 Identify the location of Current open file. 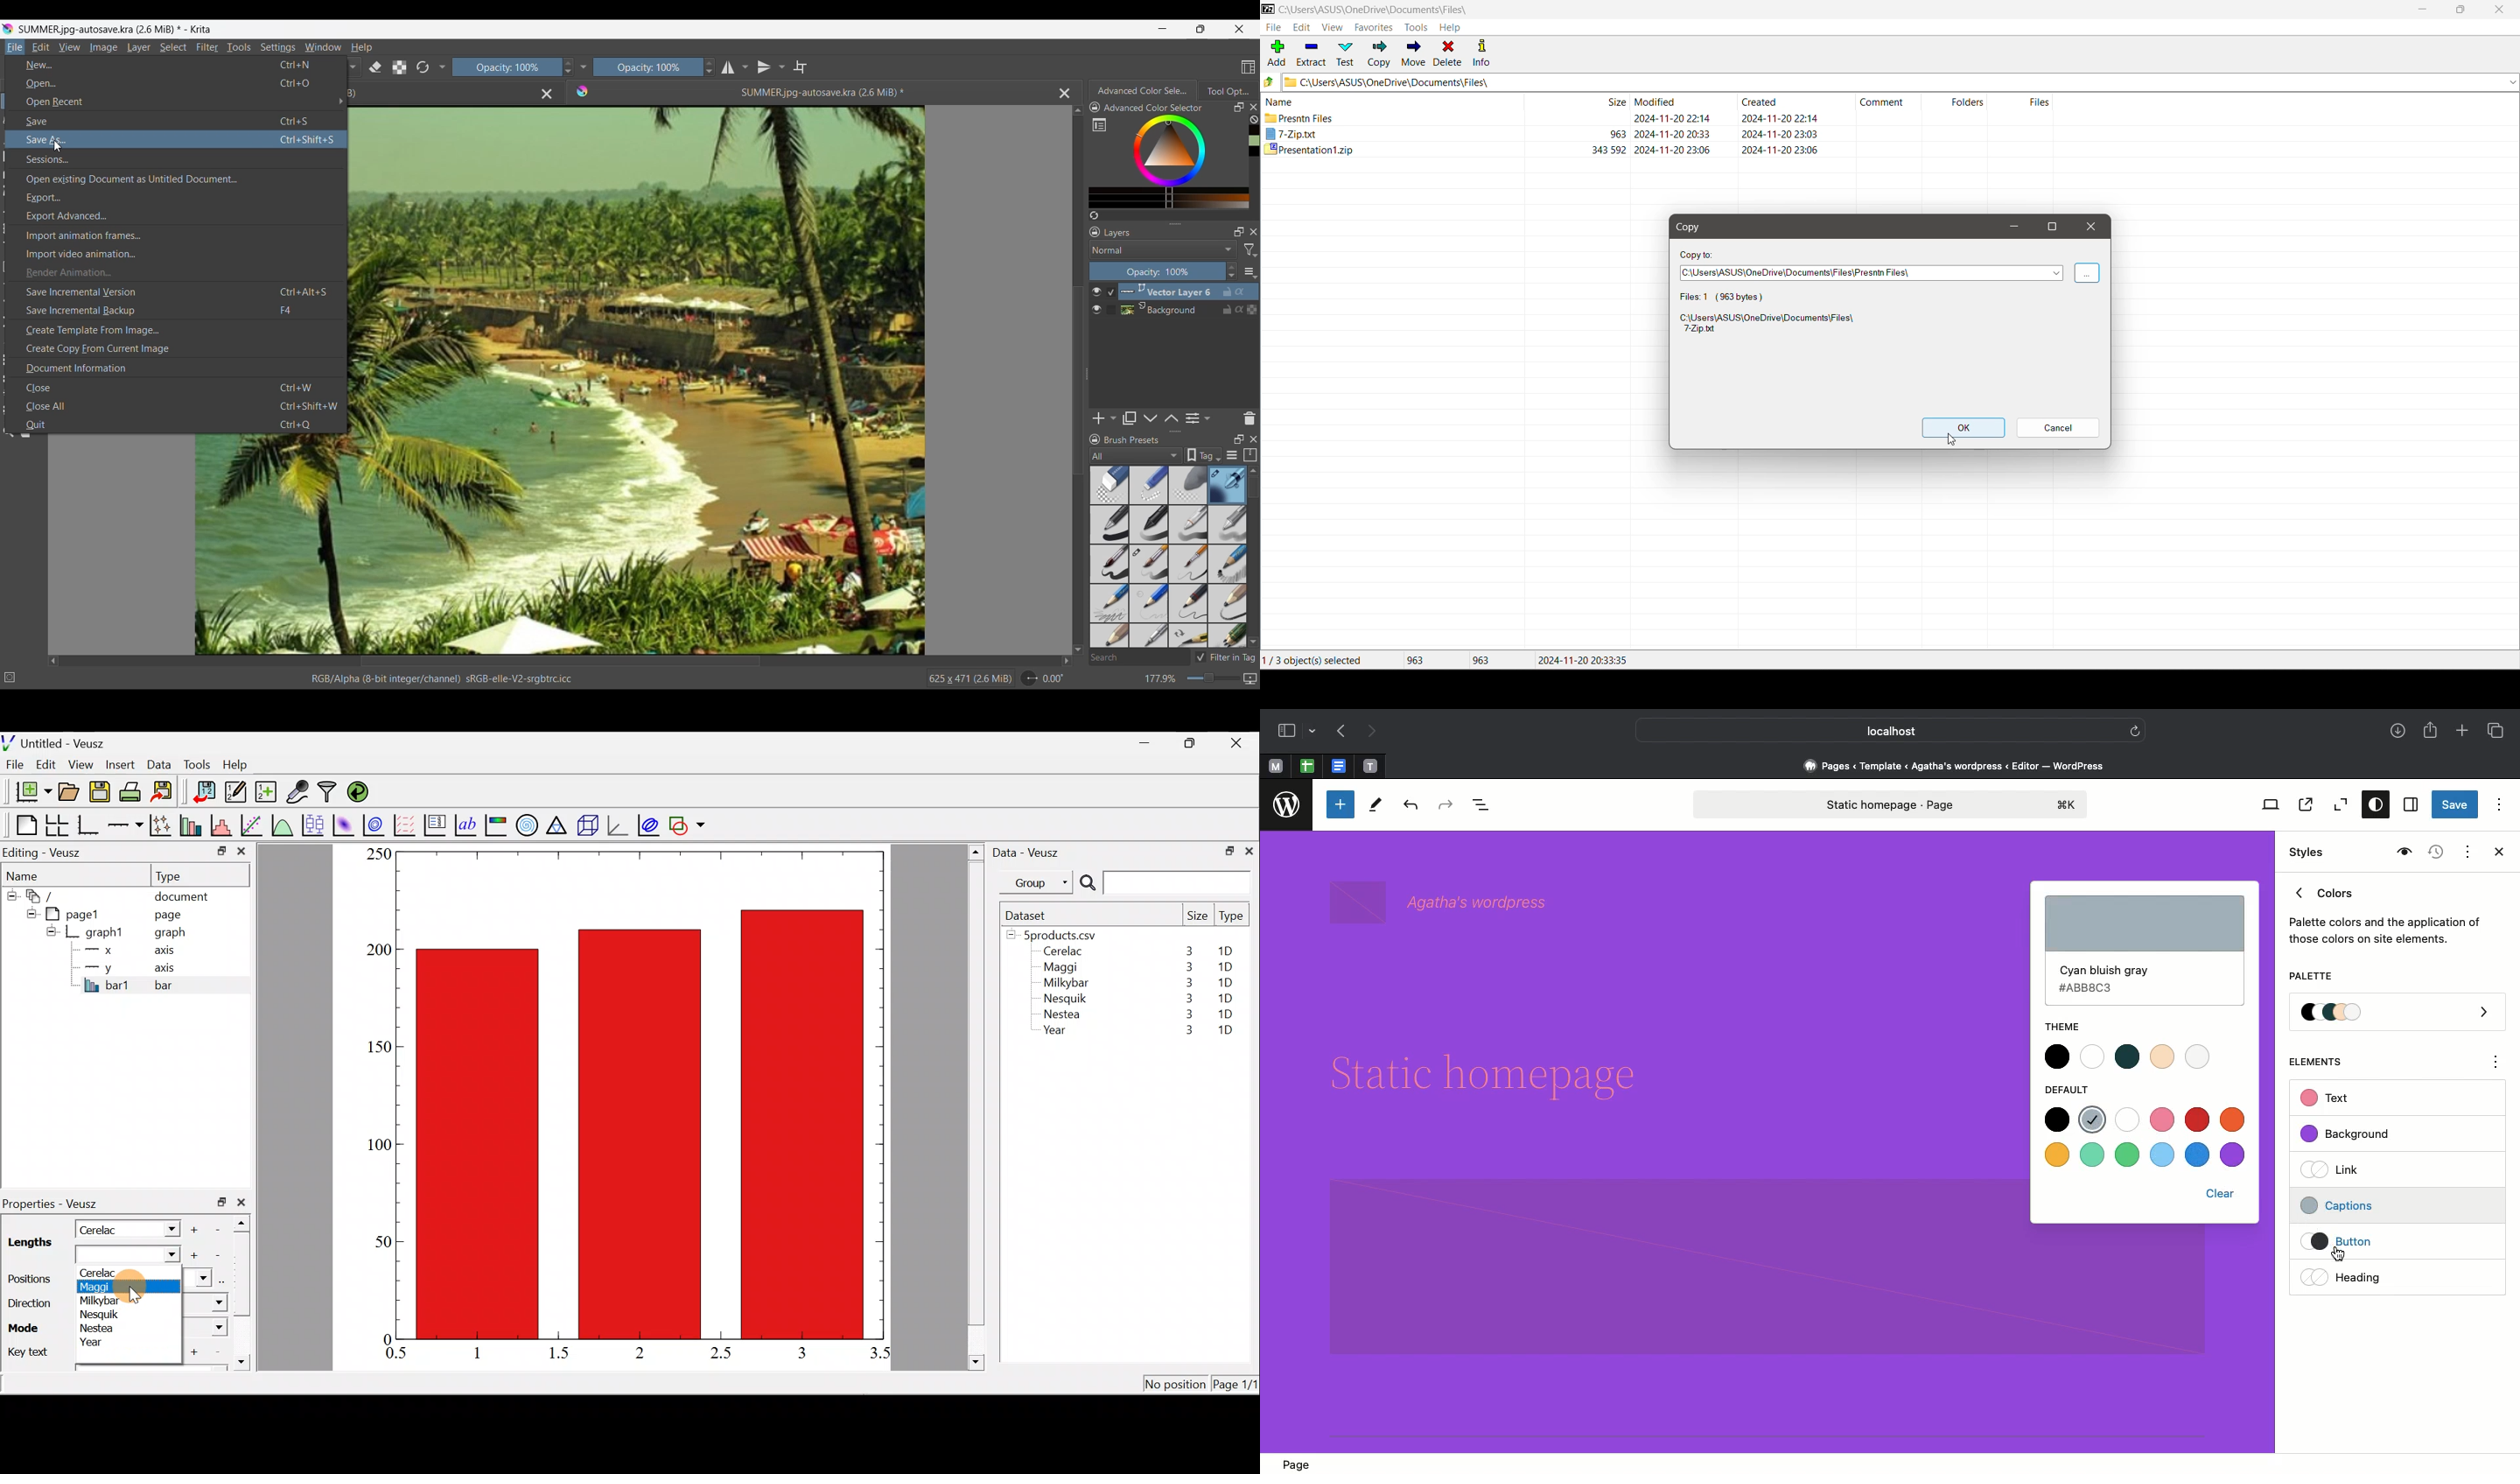
(811, 93).